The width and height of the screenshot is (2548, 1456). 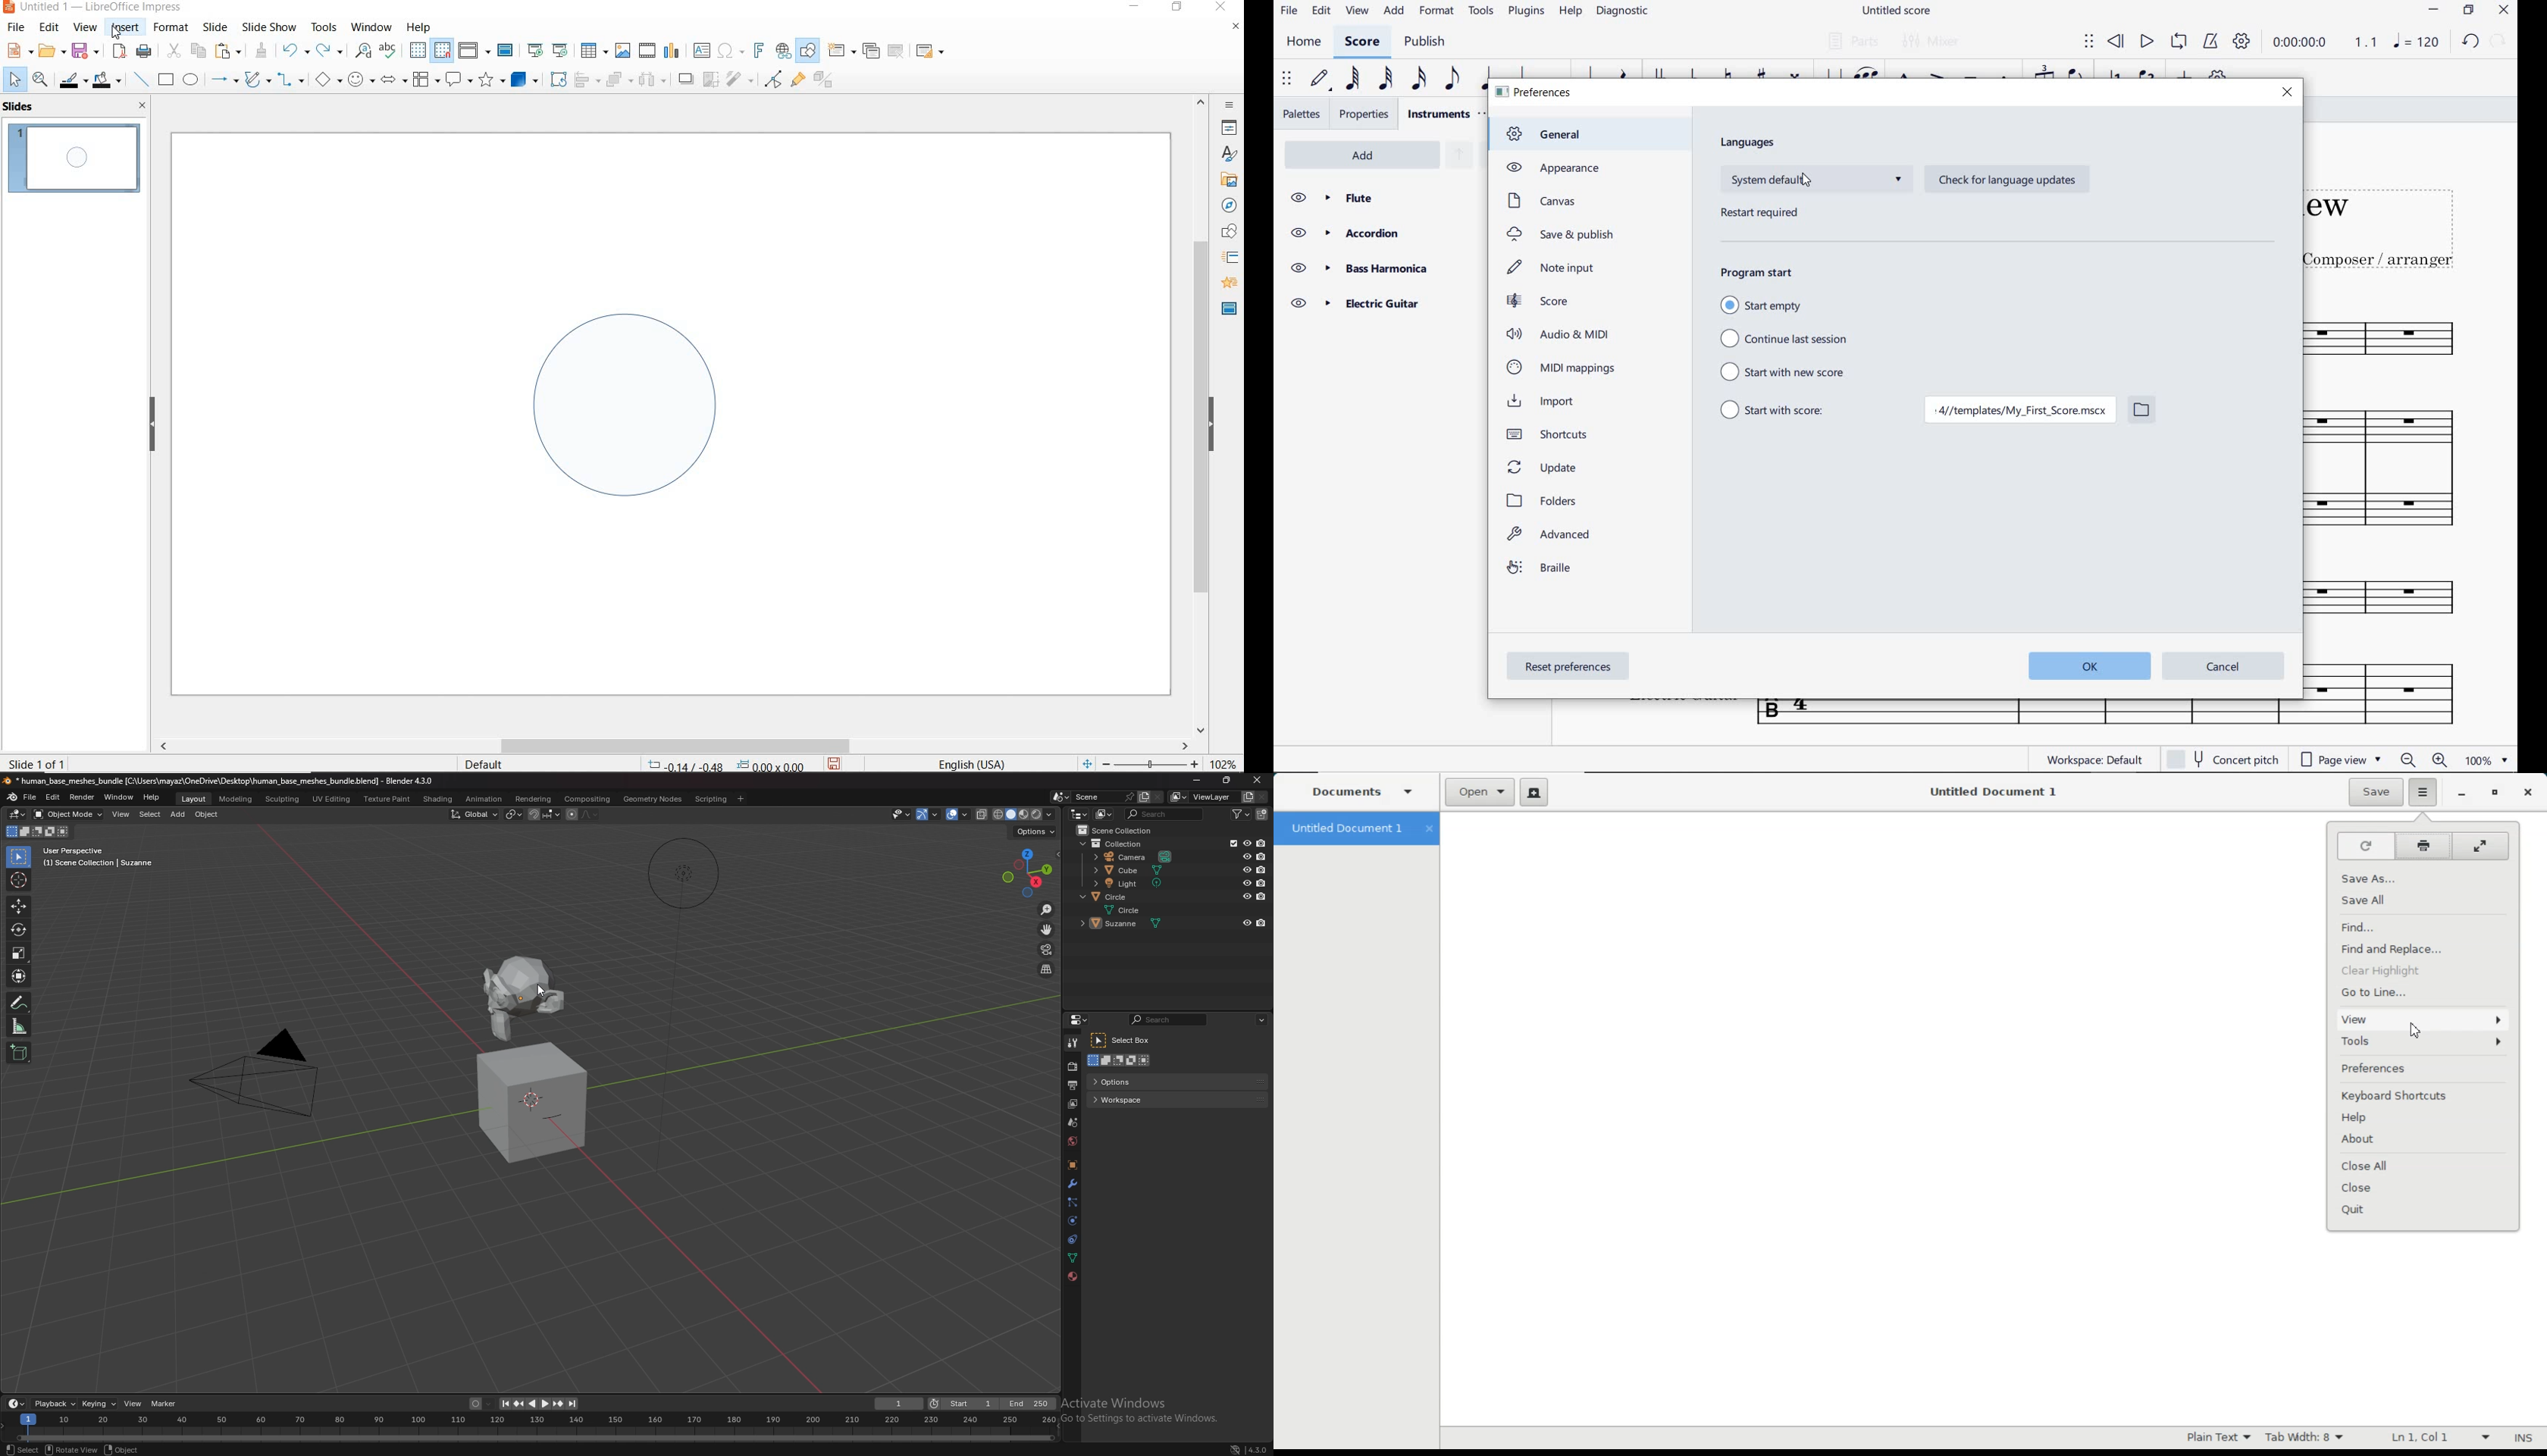 What do you see at coordinates (1480, 792) in the screenshot?
I see `Open a file` at bounding box center [1480, 792].